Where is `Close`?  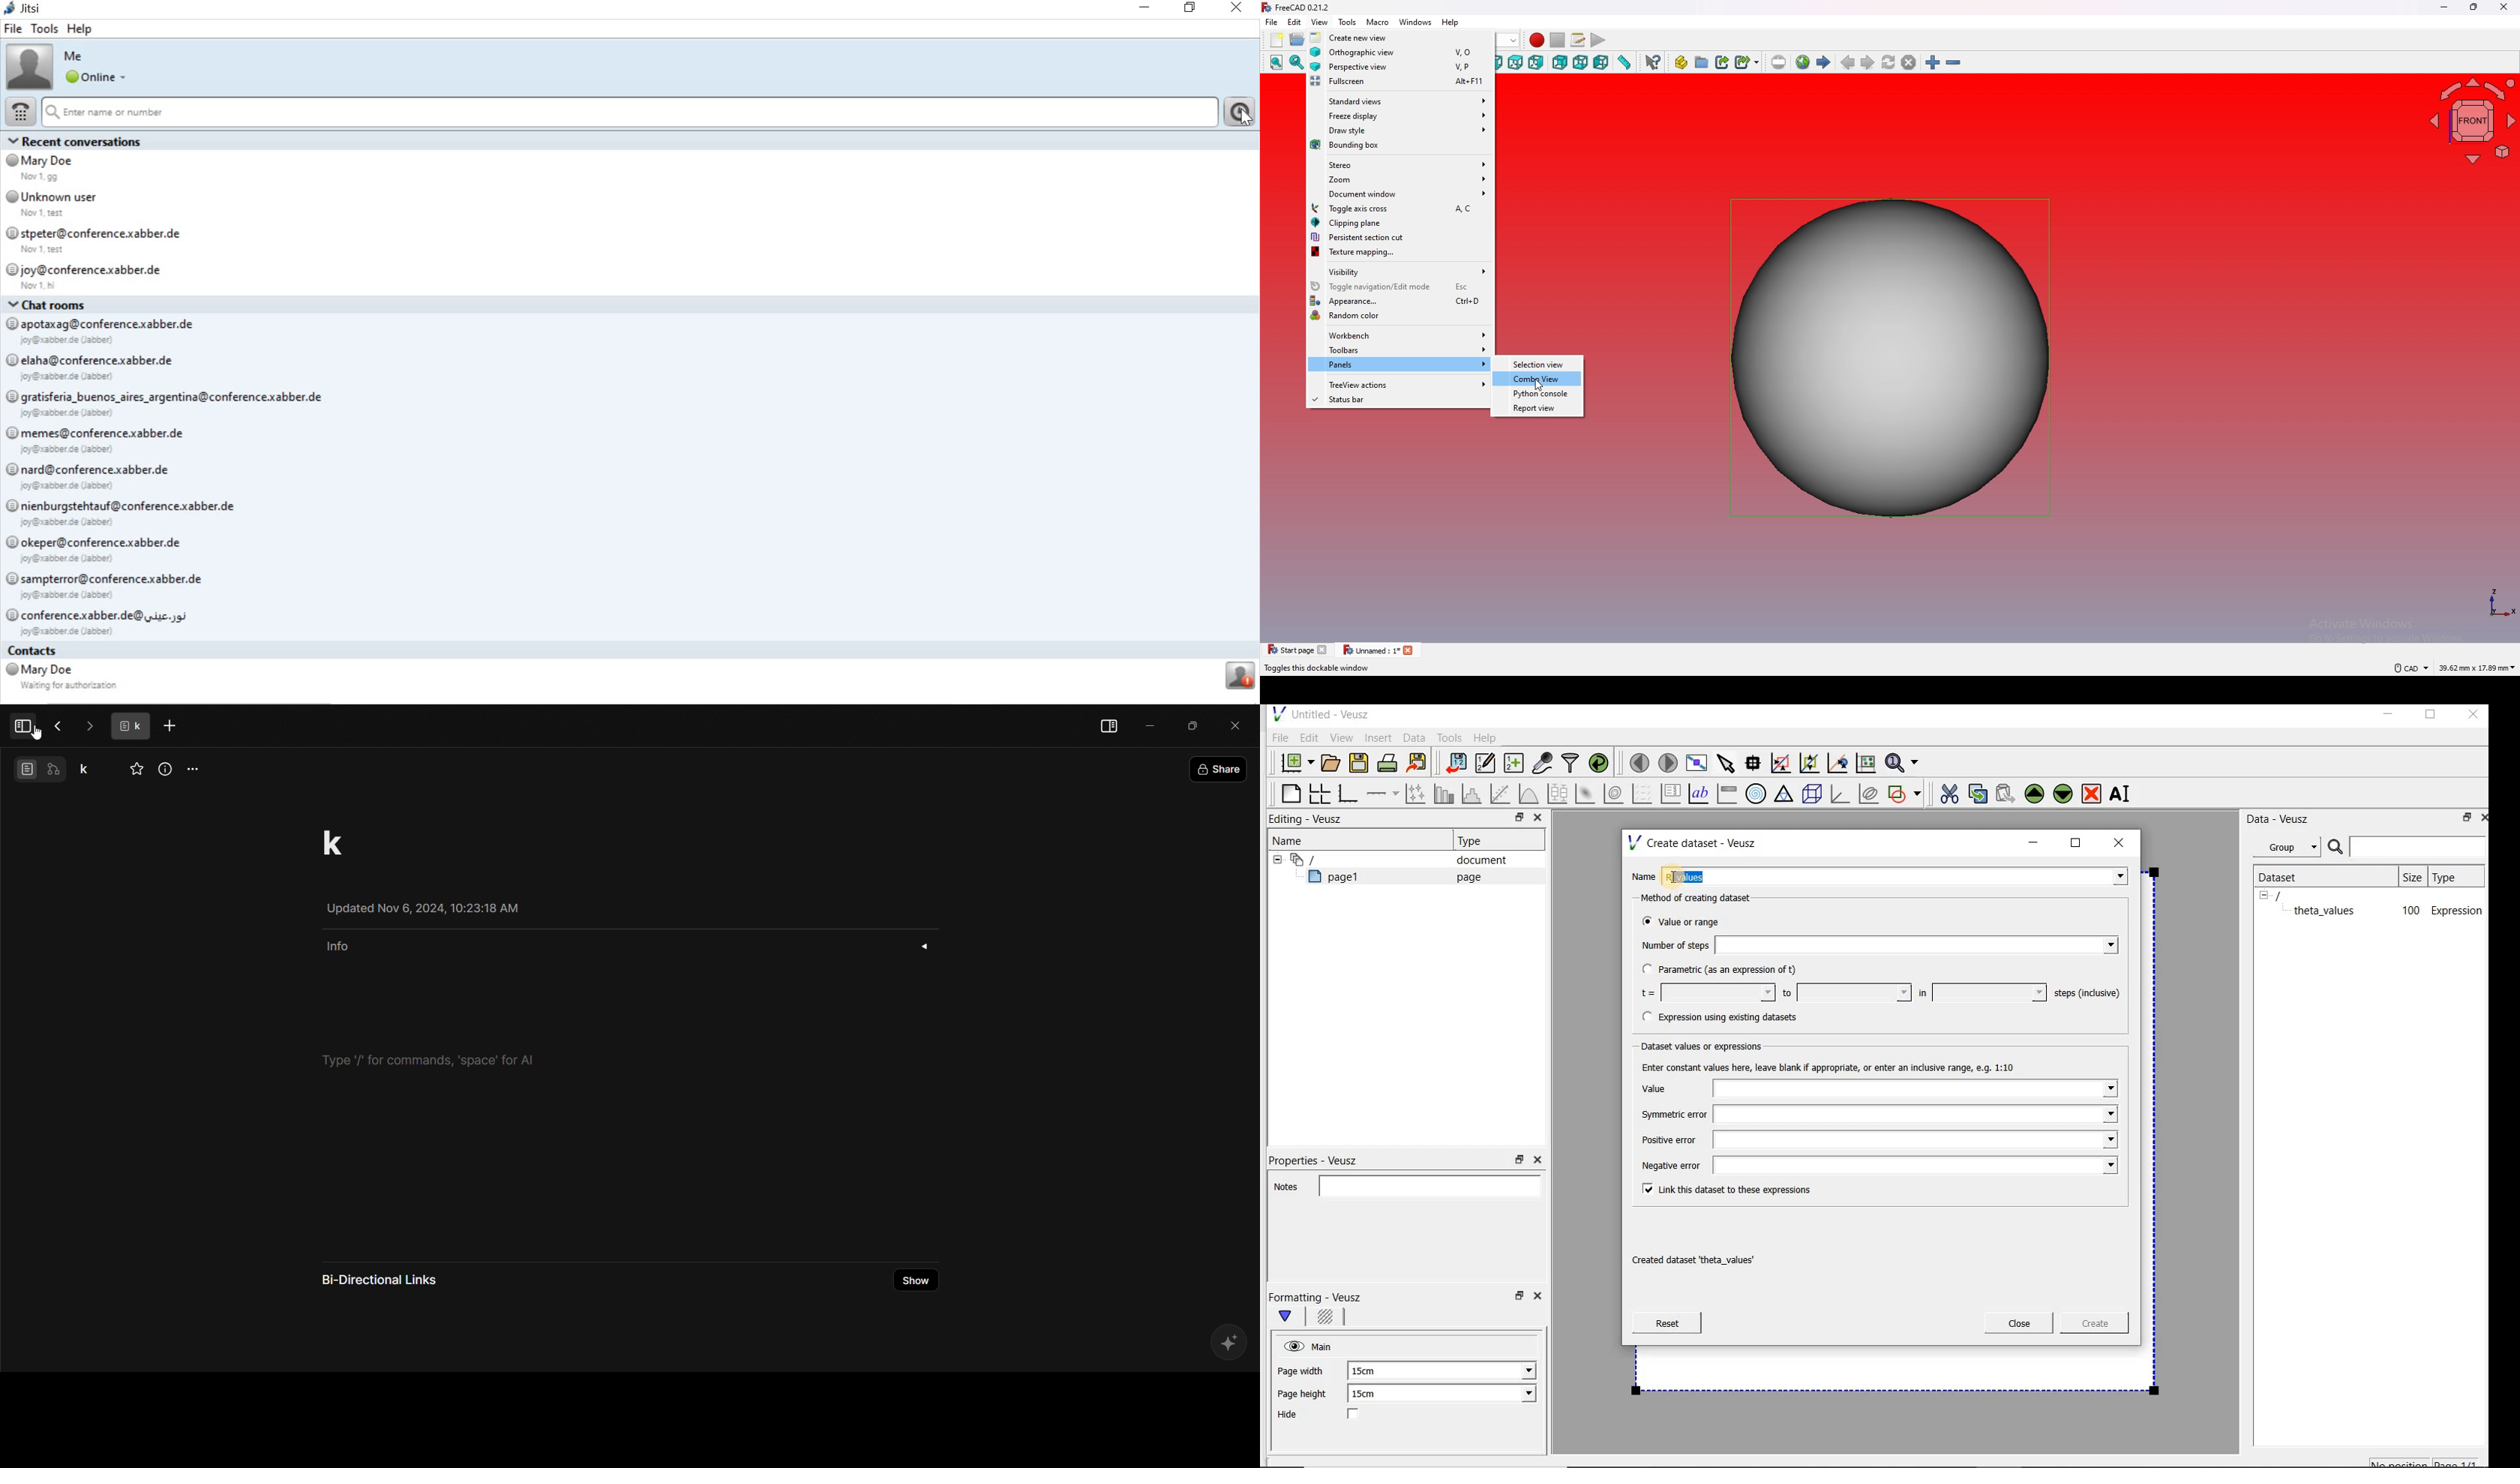 Close is located at coordinates (2481, 816).